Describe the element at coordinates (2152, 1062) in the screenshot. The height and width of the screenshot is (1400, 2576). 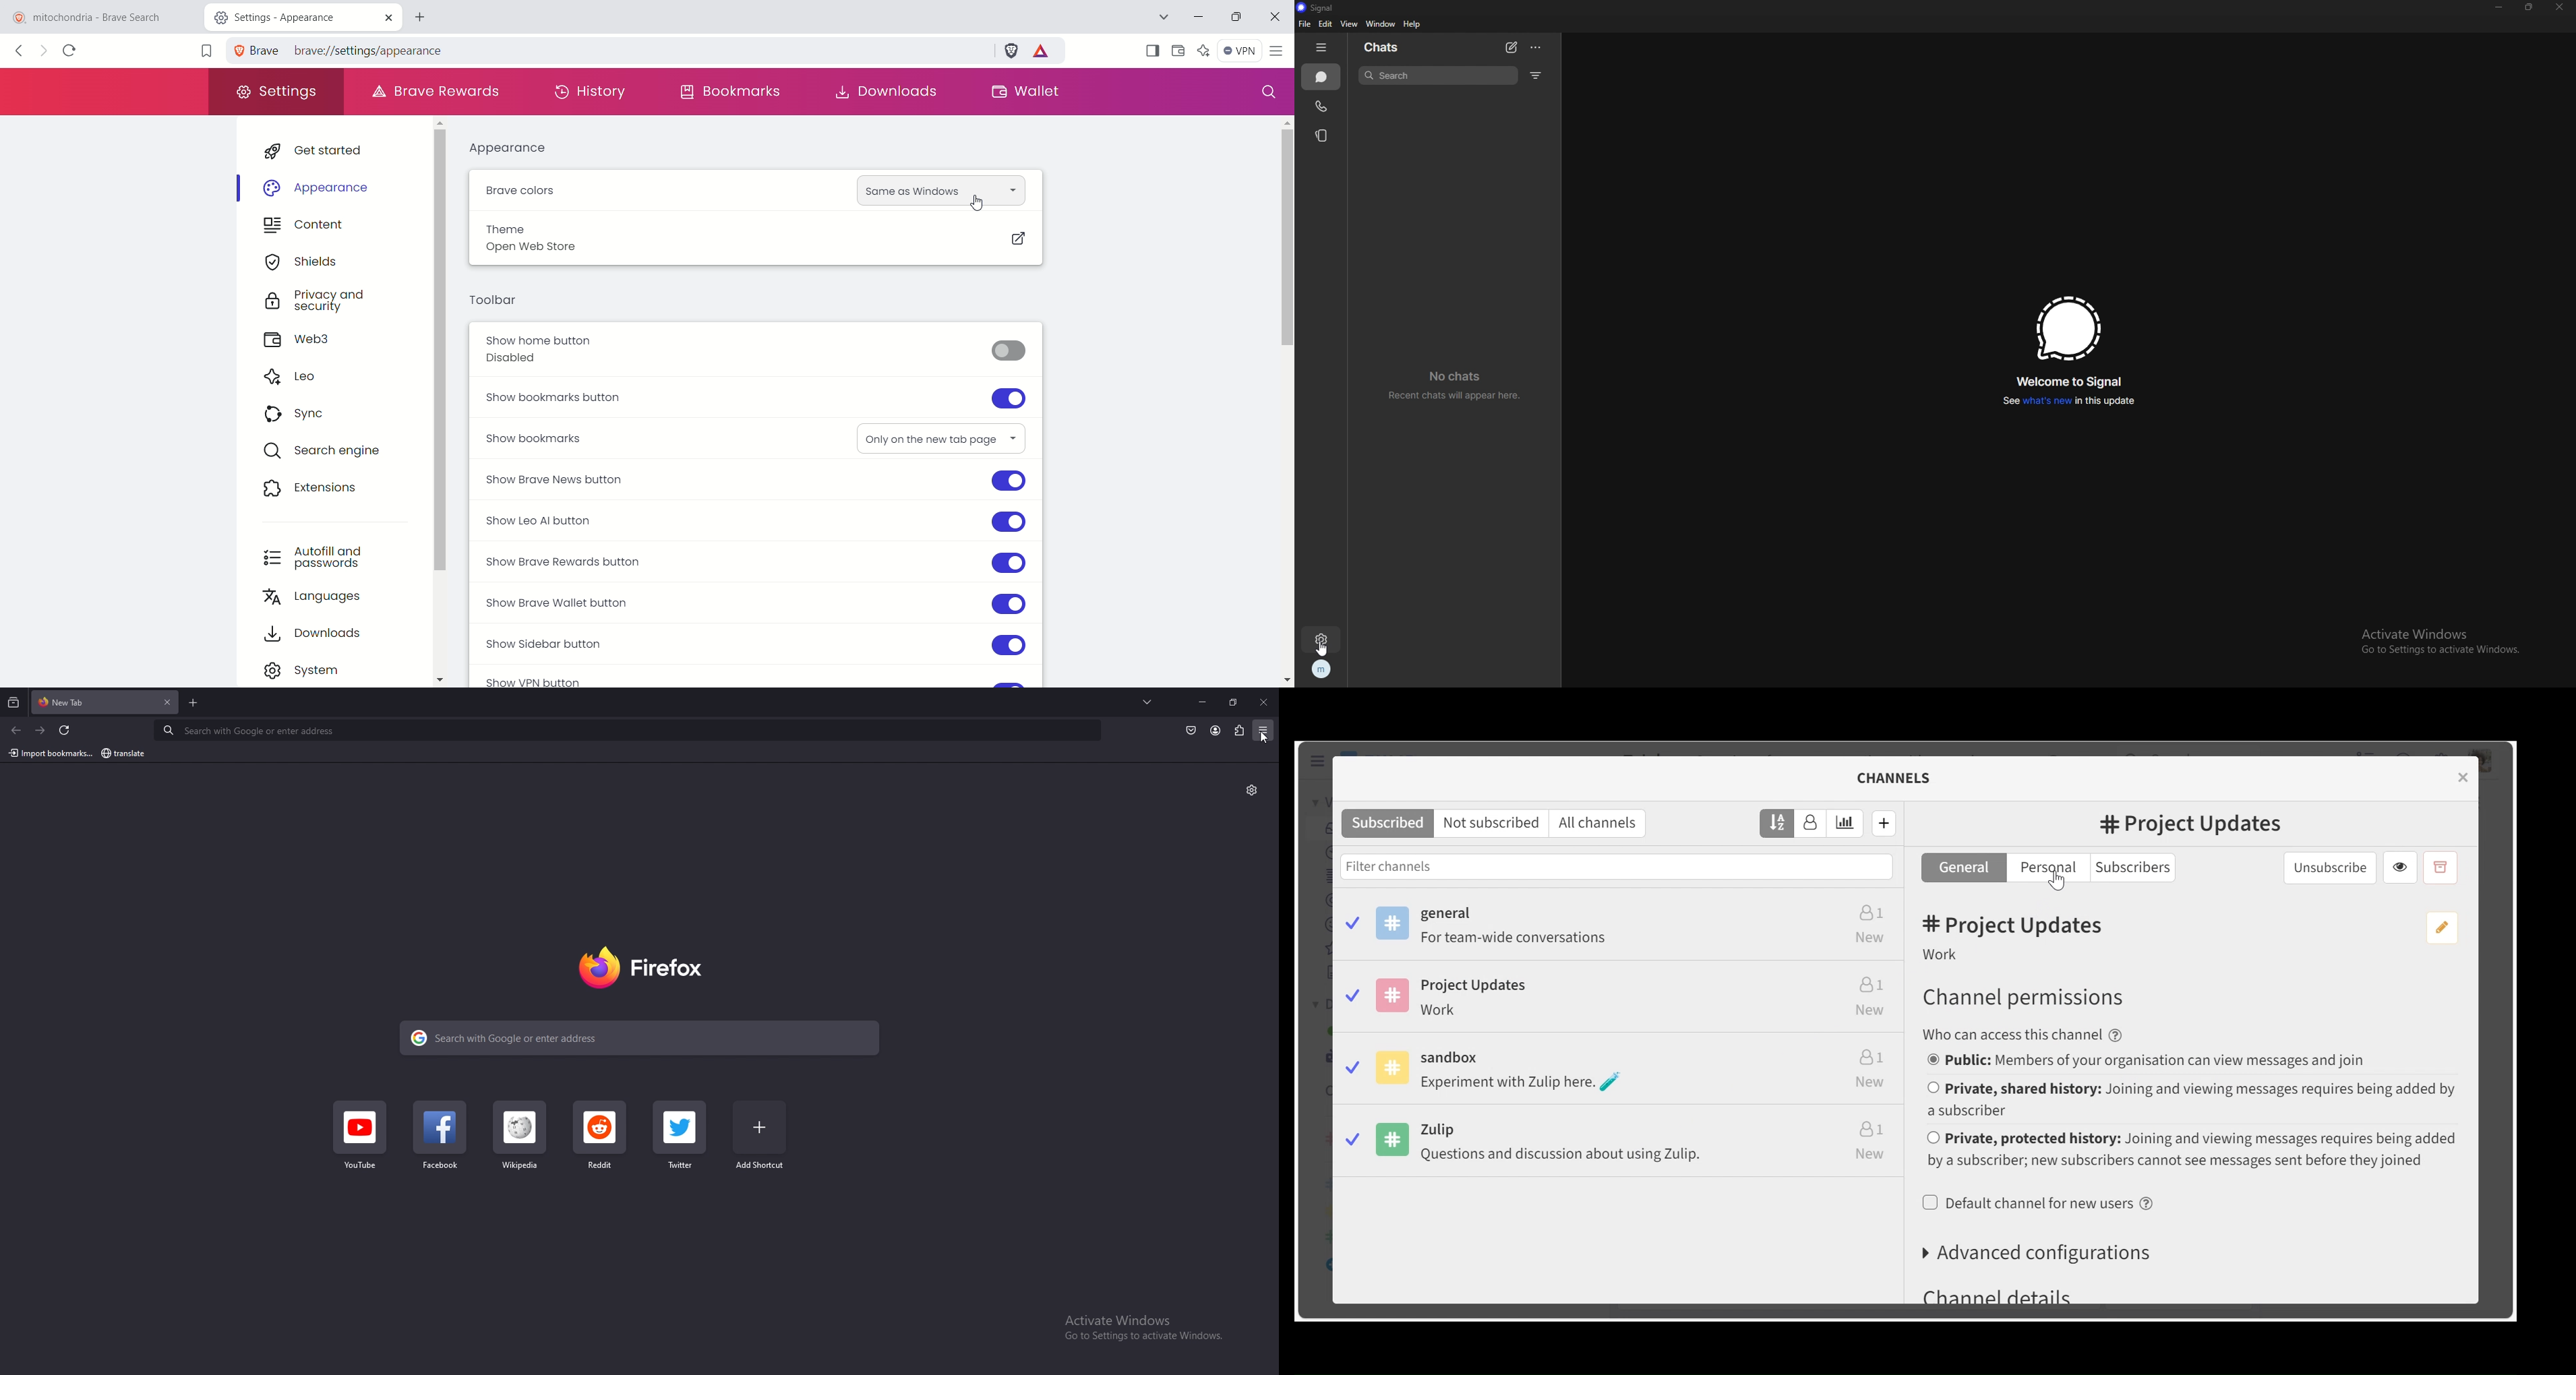
I see `(un)select Public` at that location.